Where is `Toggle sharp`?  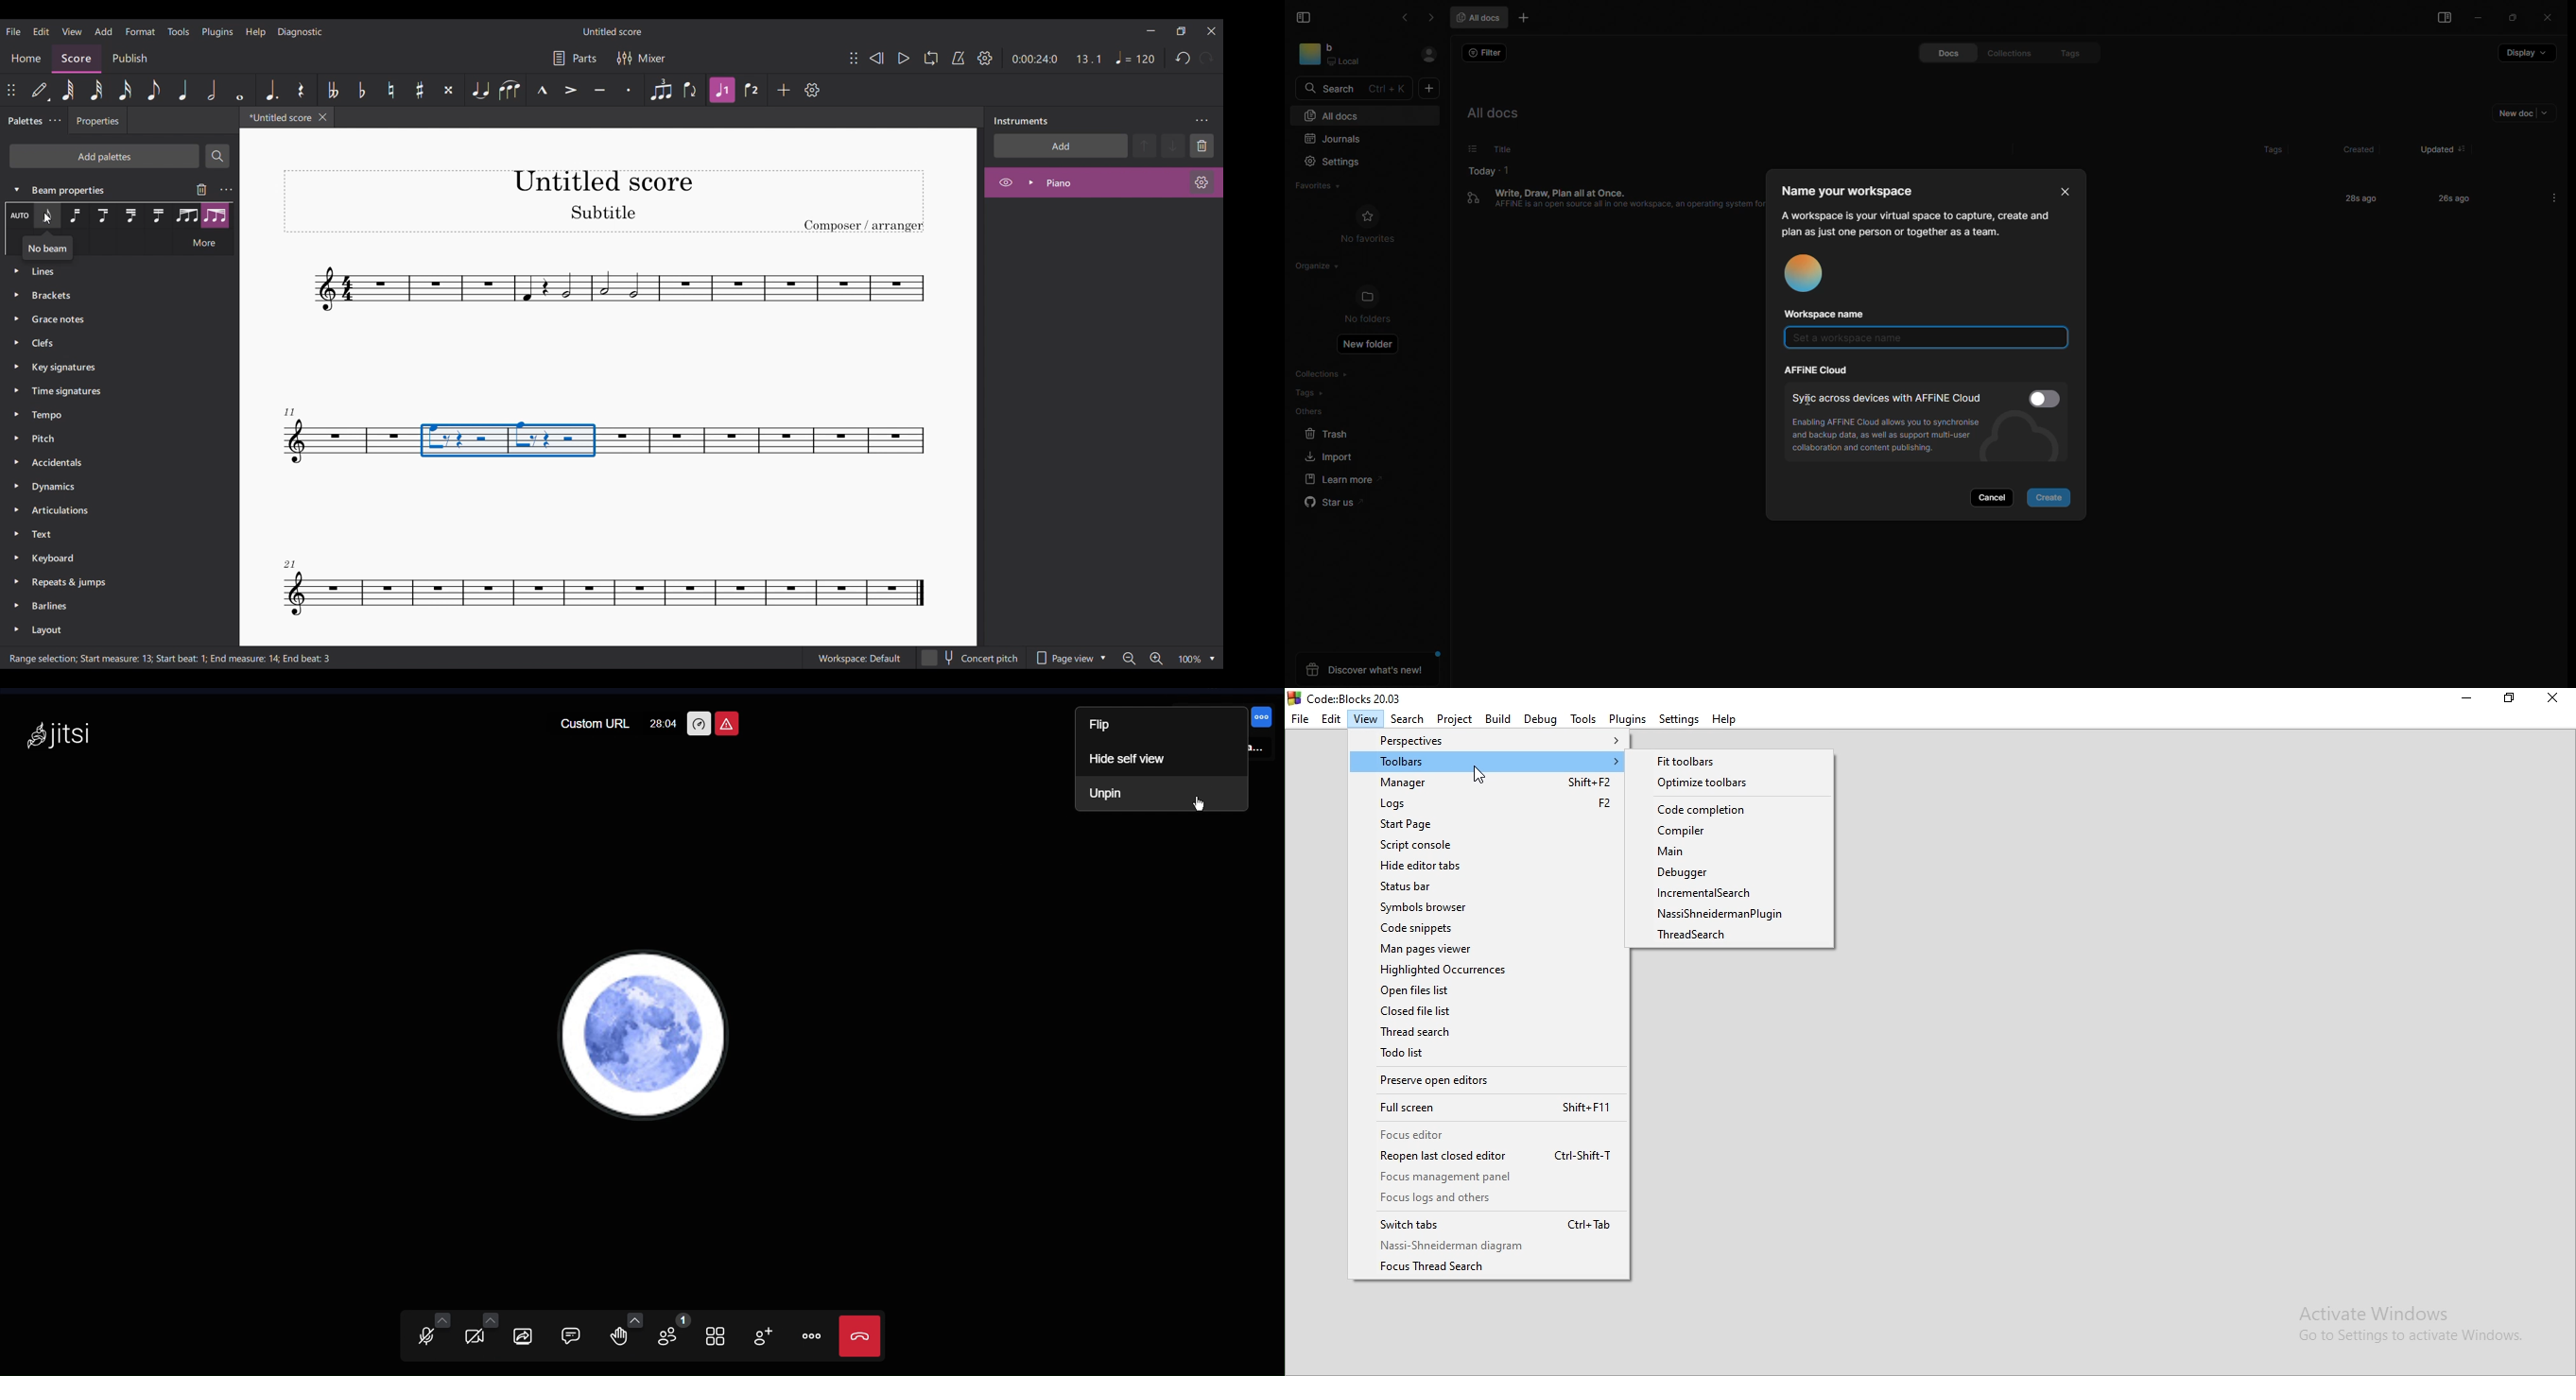
Toggle sharp is located at coordinates (420, 90).